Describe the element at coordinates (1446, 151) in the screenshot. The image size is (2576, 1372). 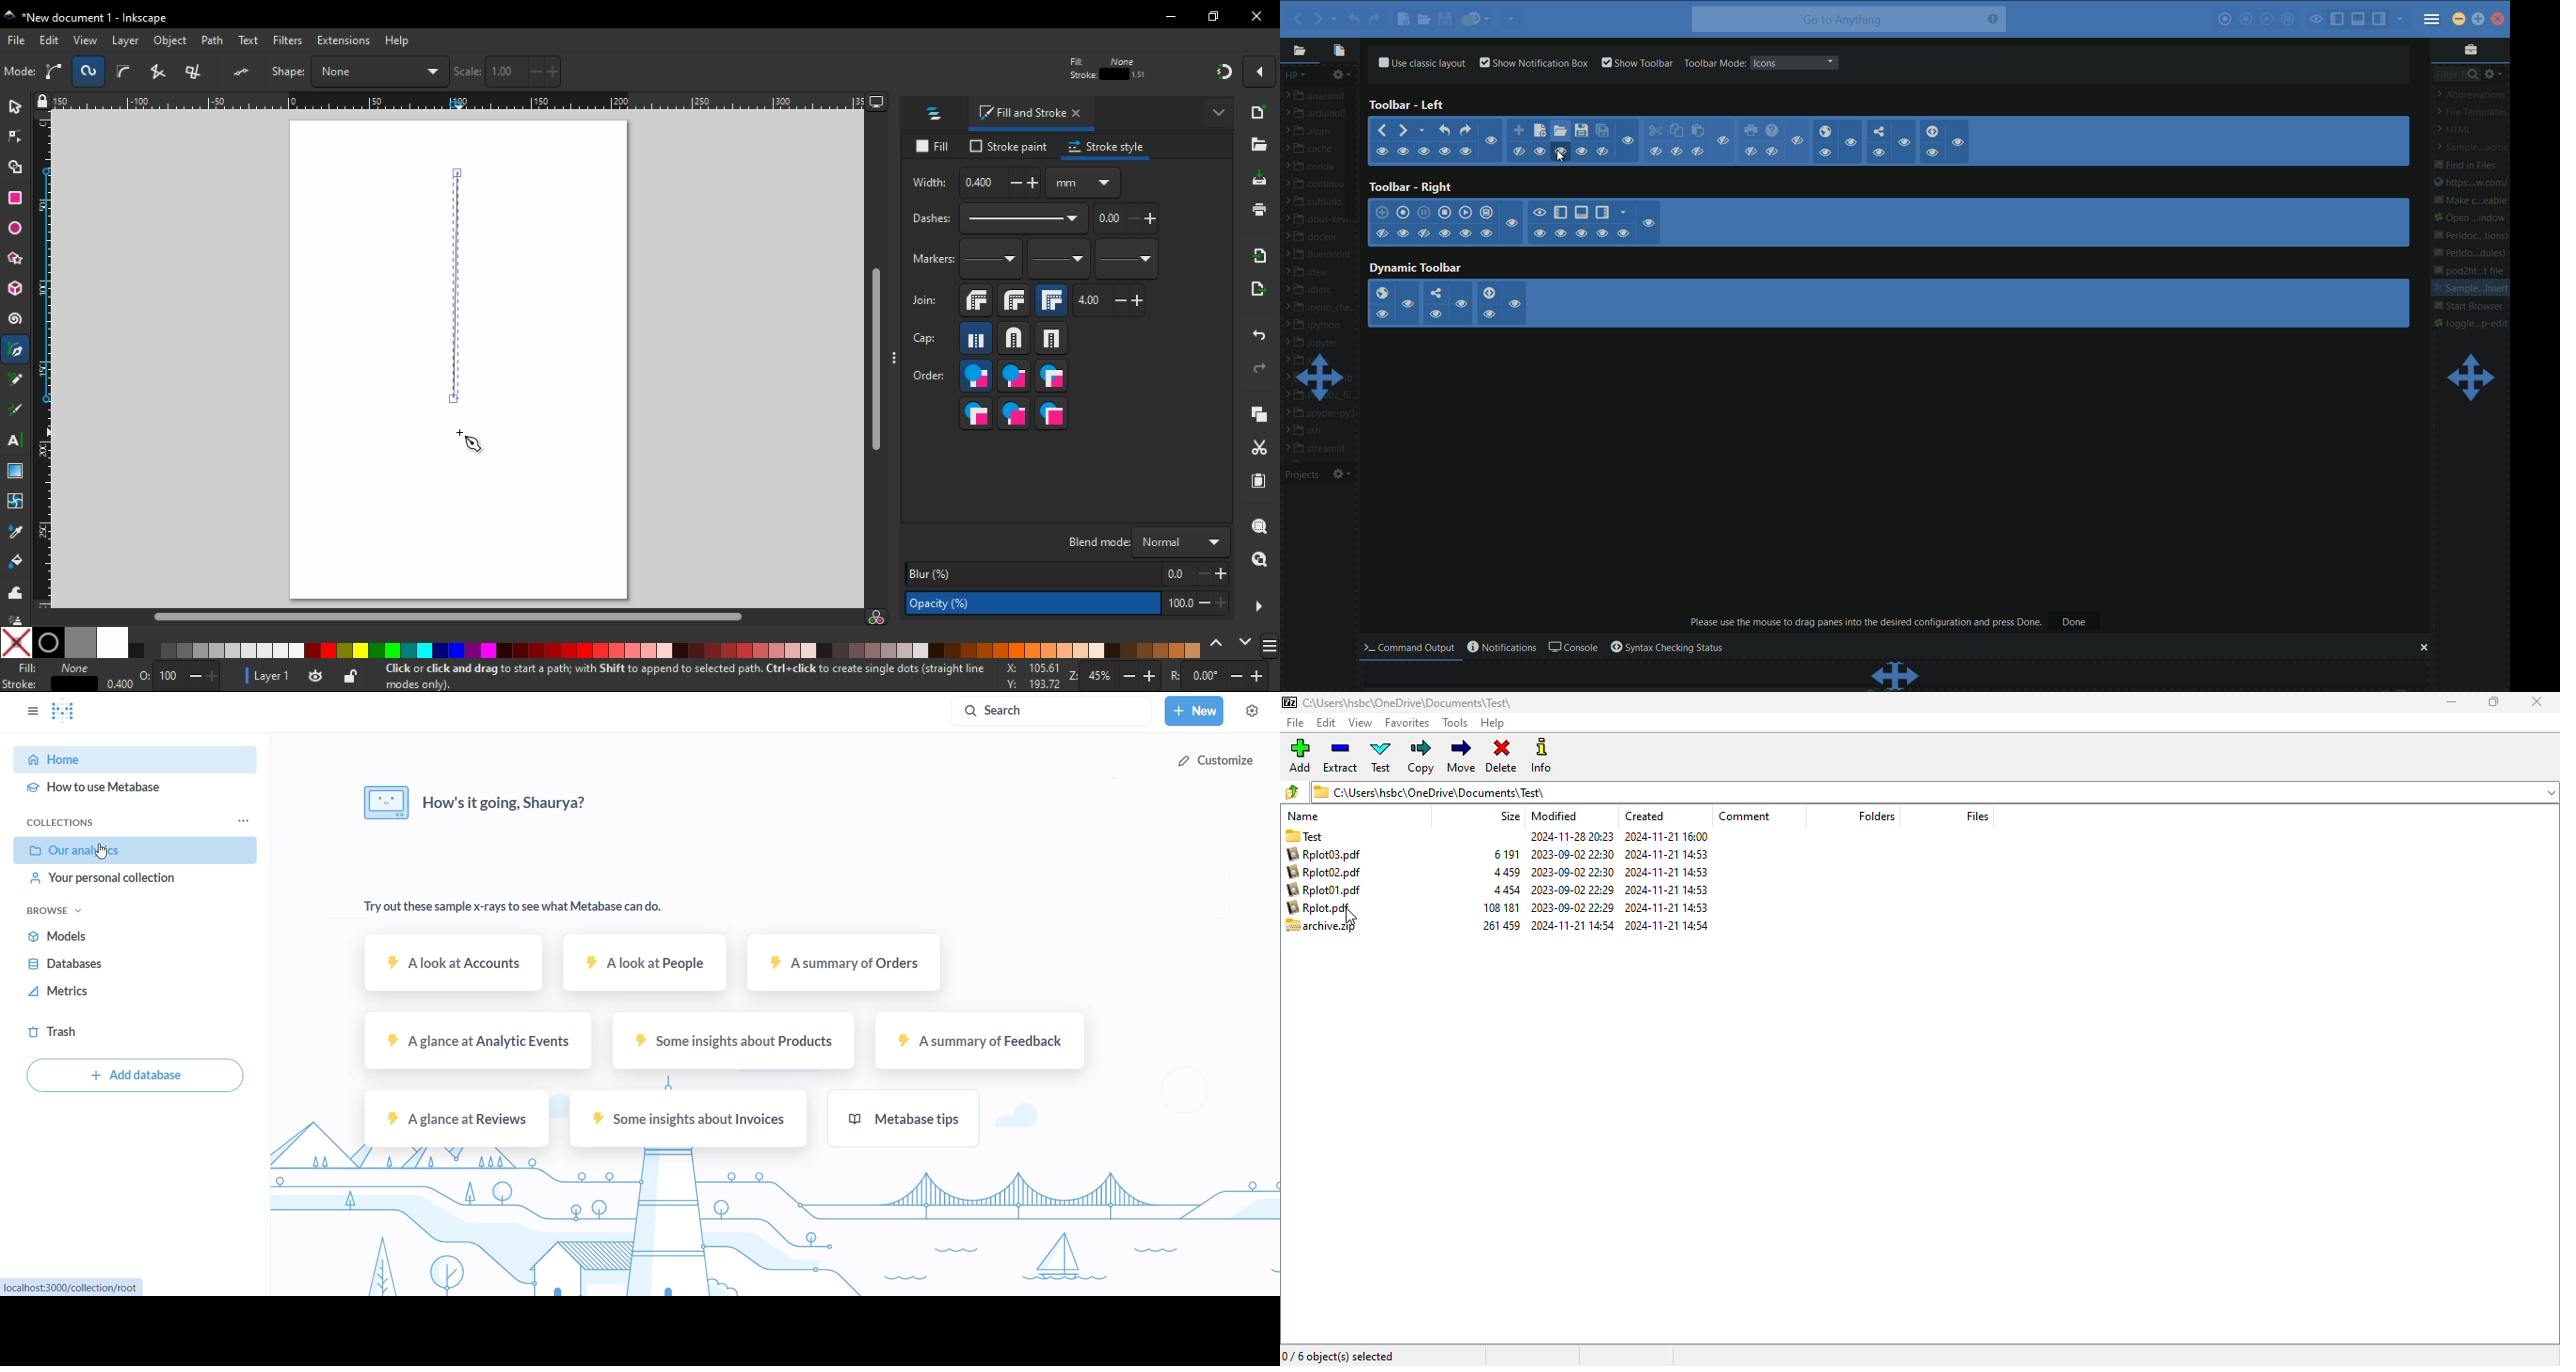
I see `show/hide` at that location.